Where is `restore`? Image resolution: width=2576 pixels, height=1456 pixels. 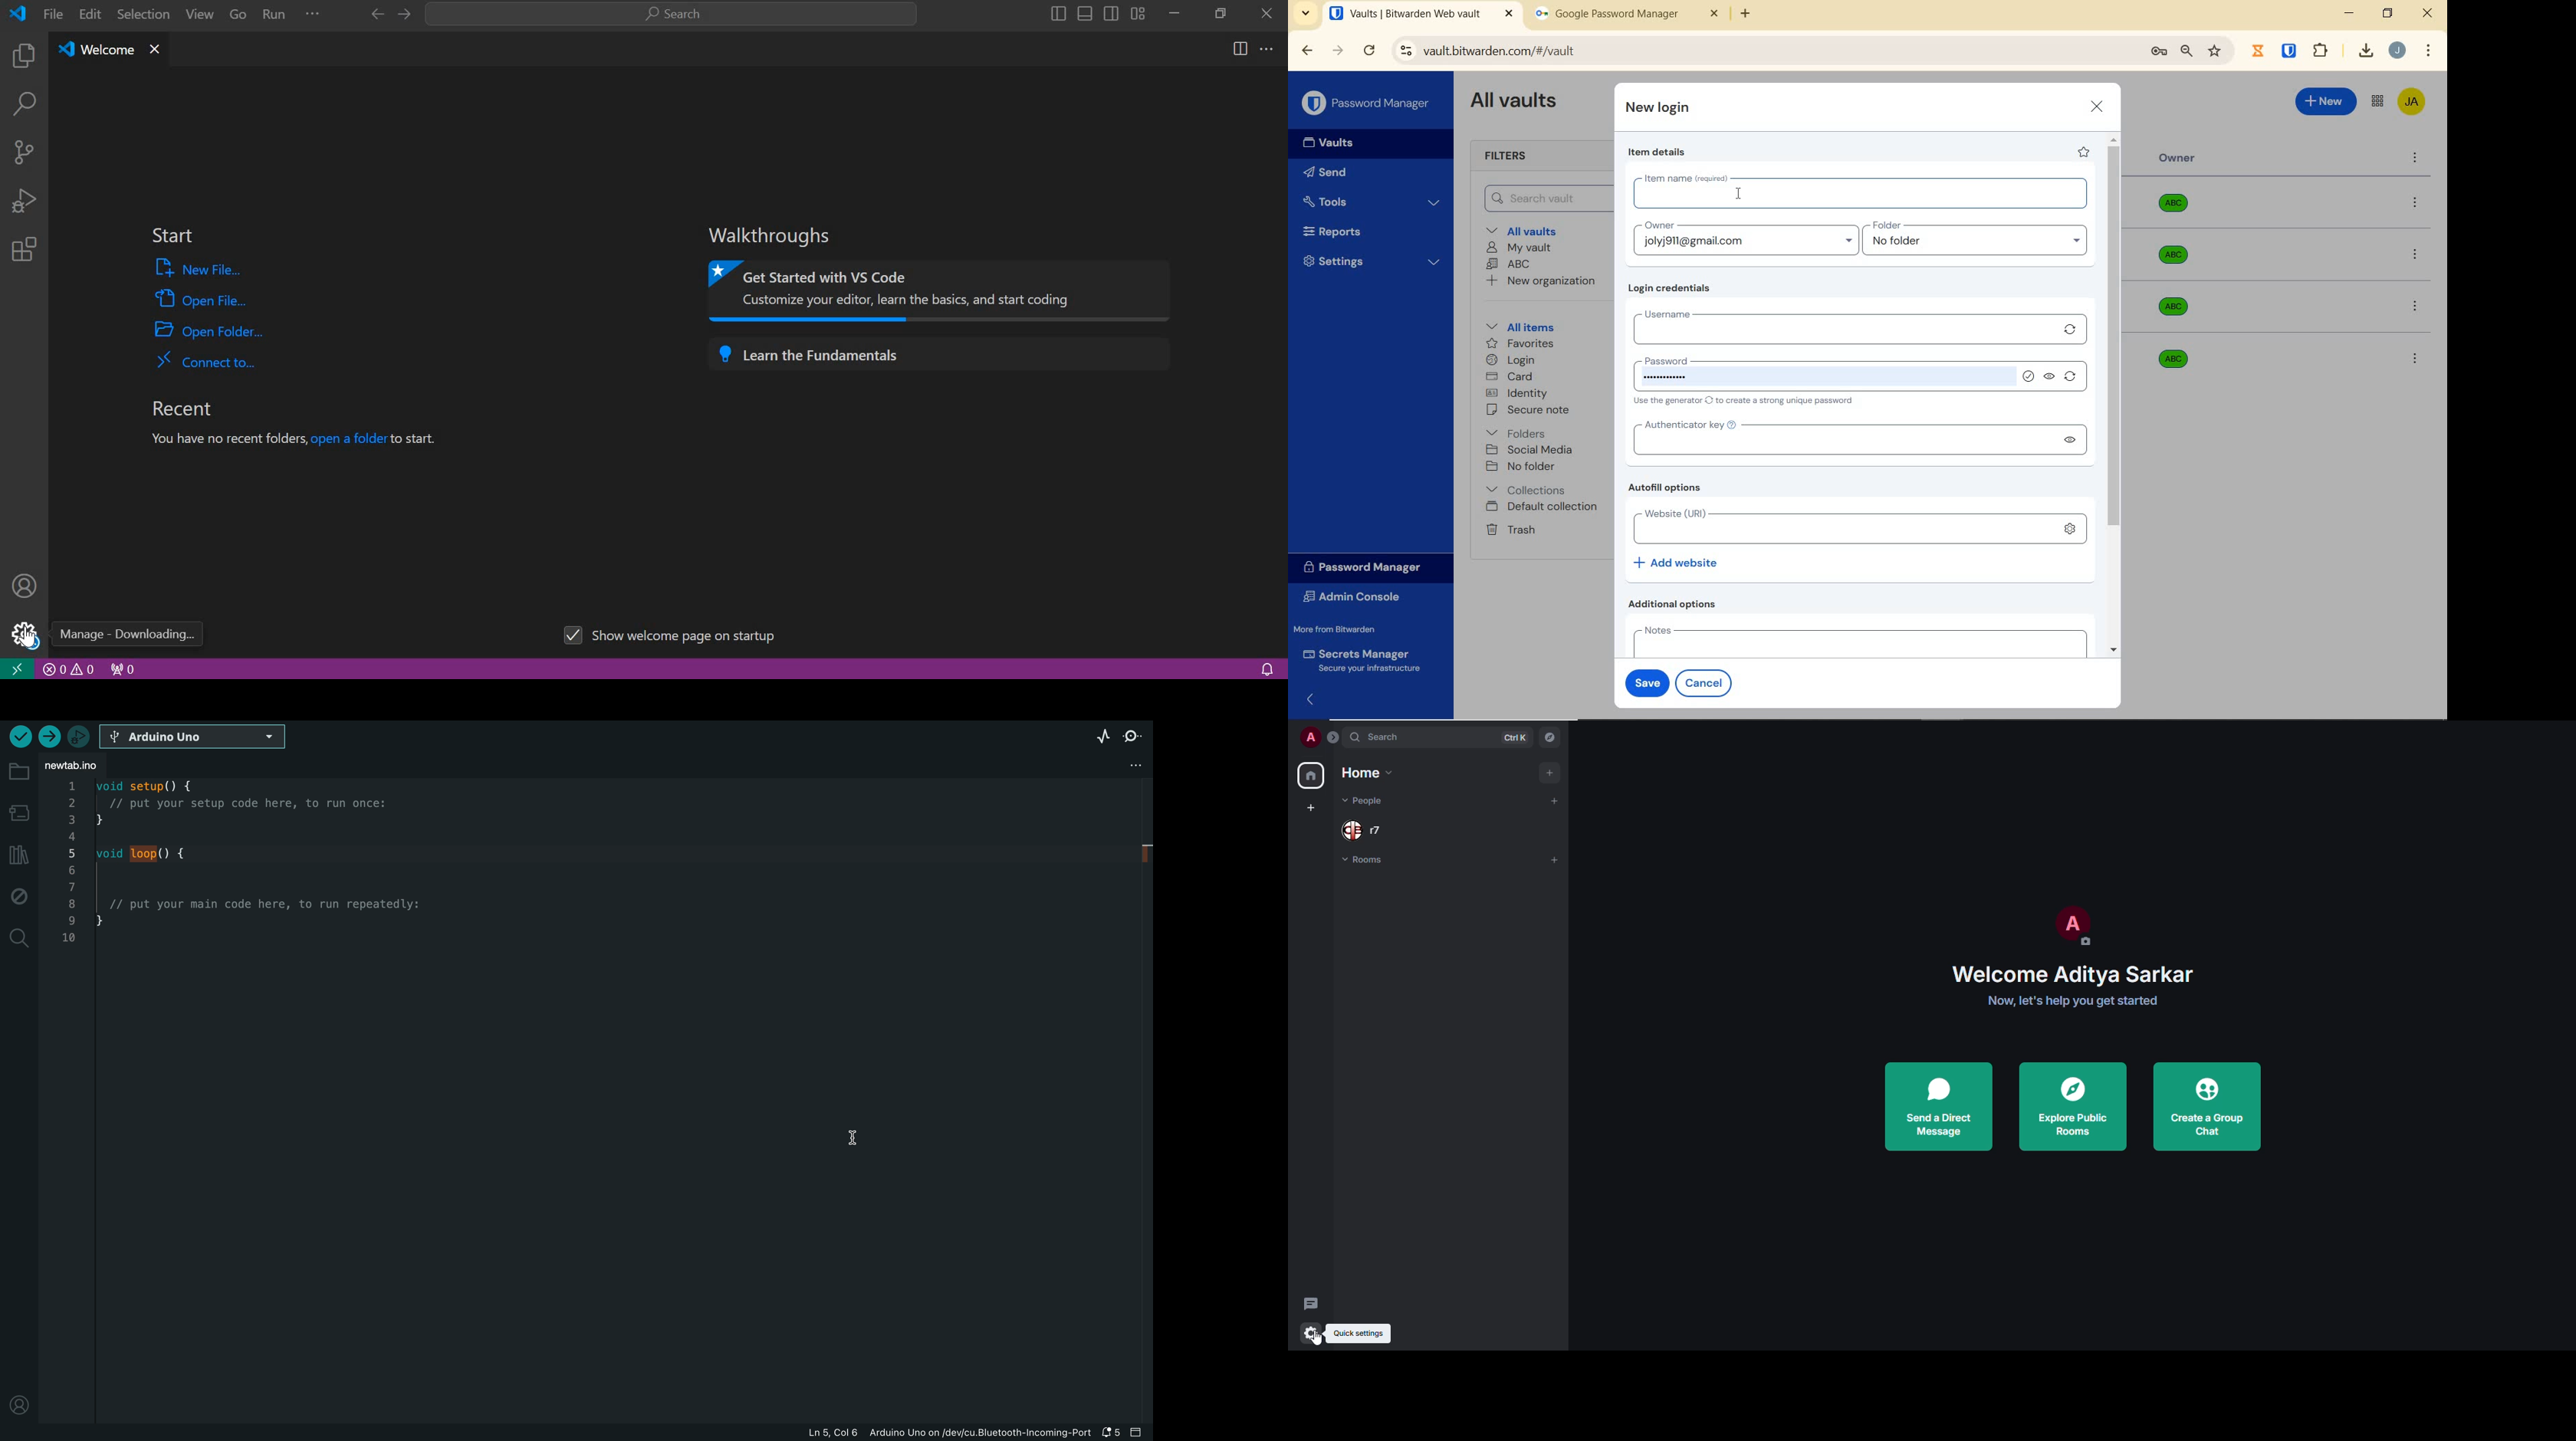 restore is located at coordinates (2387, 13).